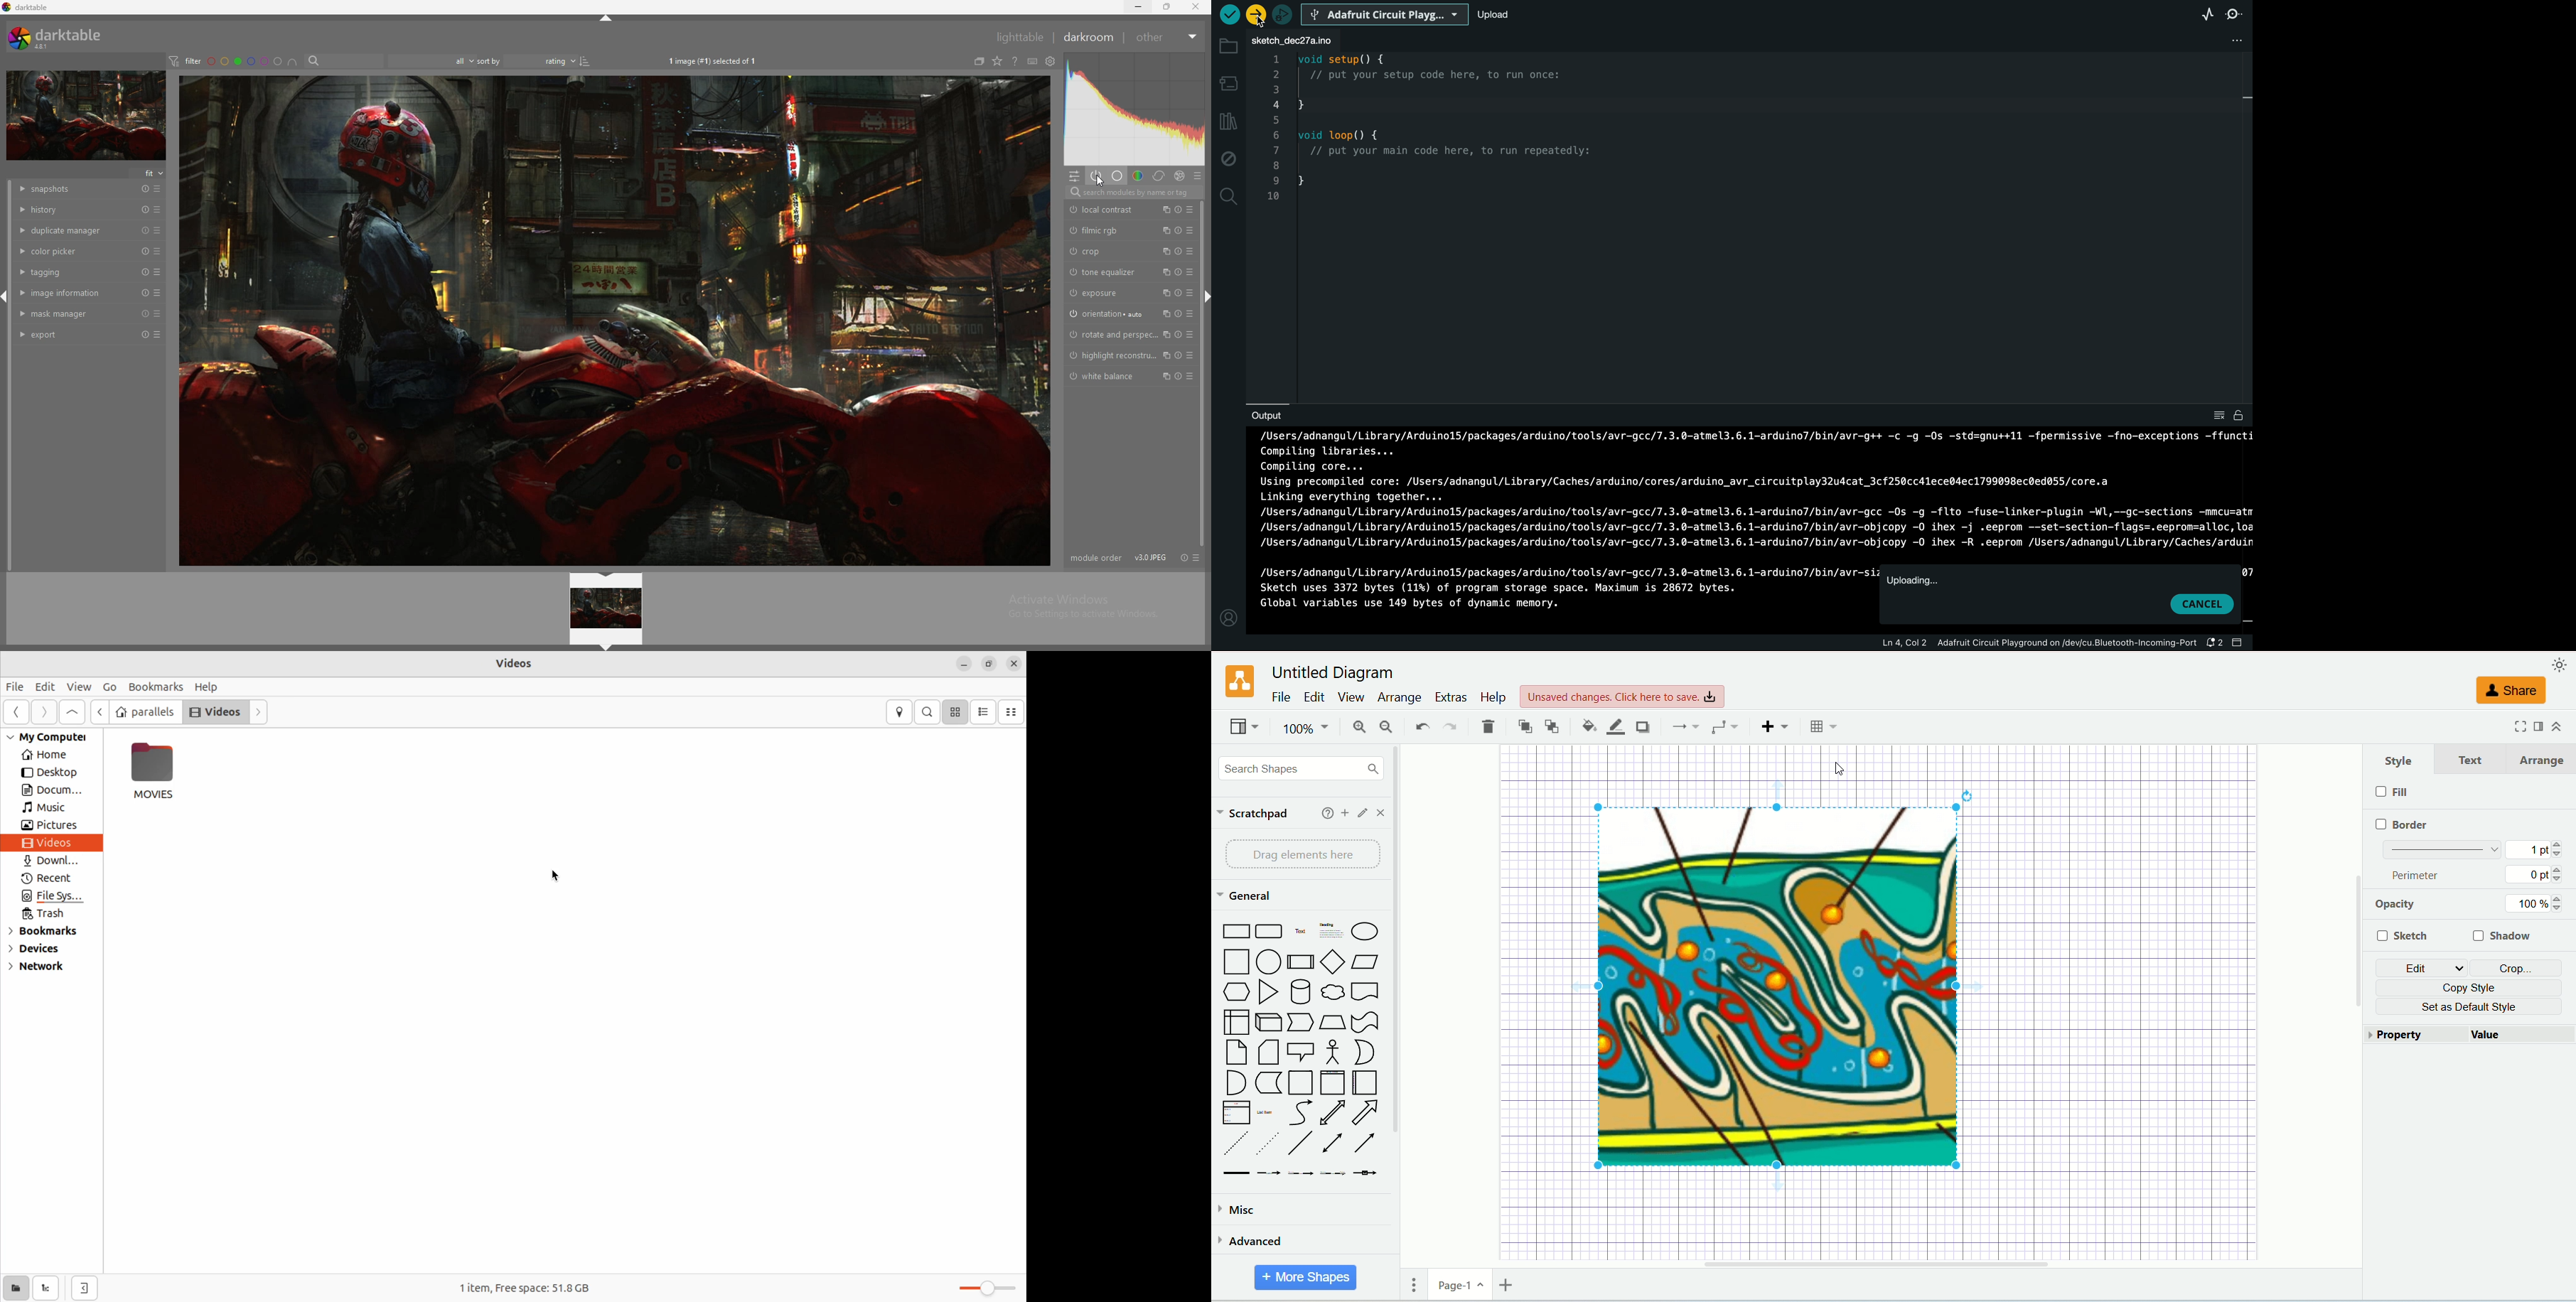  I want to click on add, so click(1345, 812).